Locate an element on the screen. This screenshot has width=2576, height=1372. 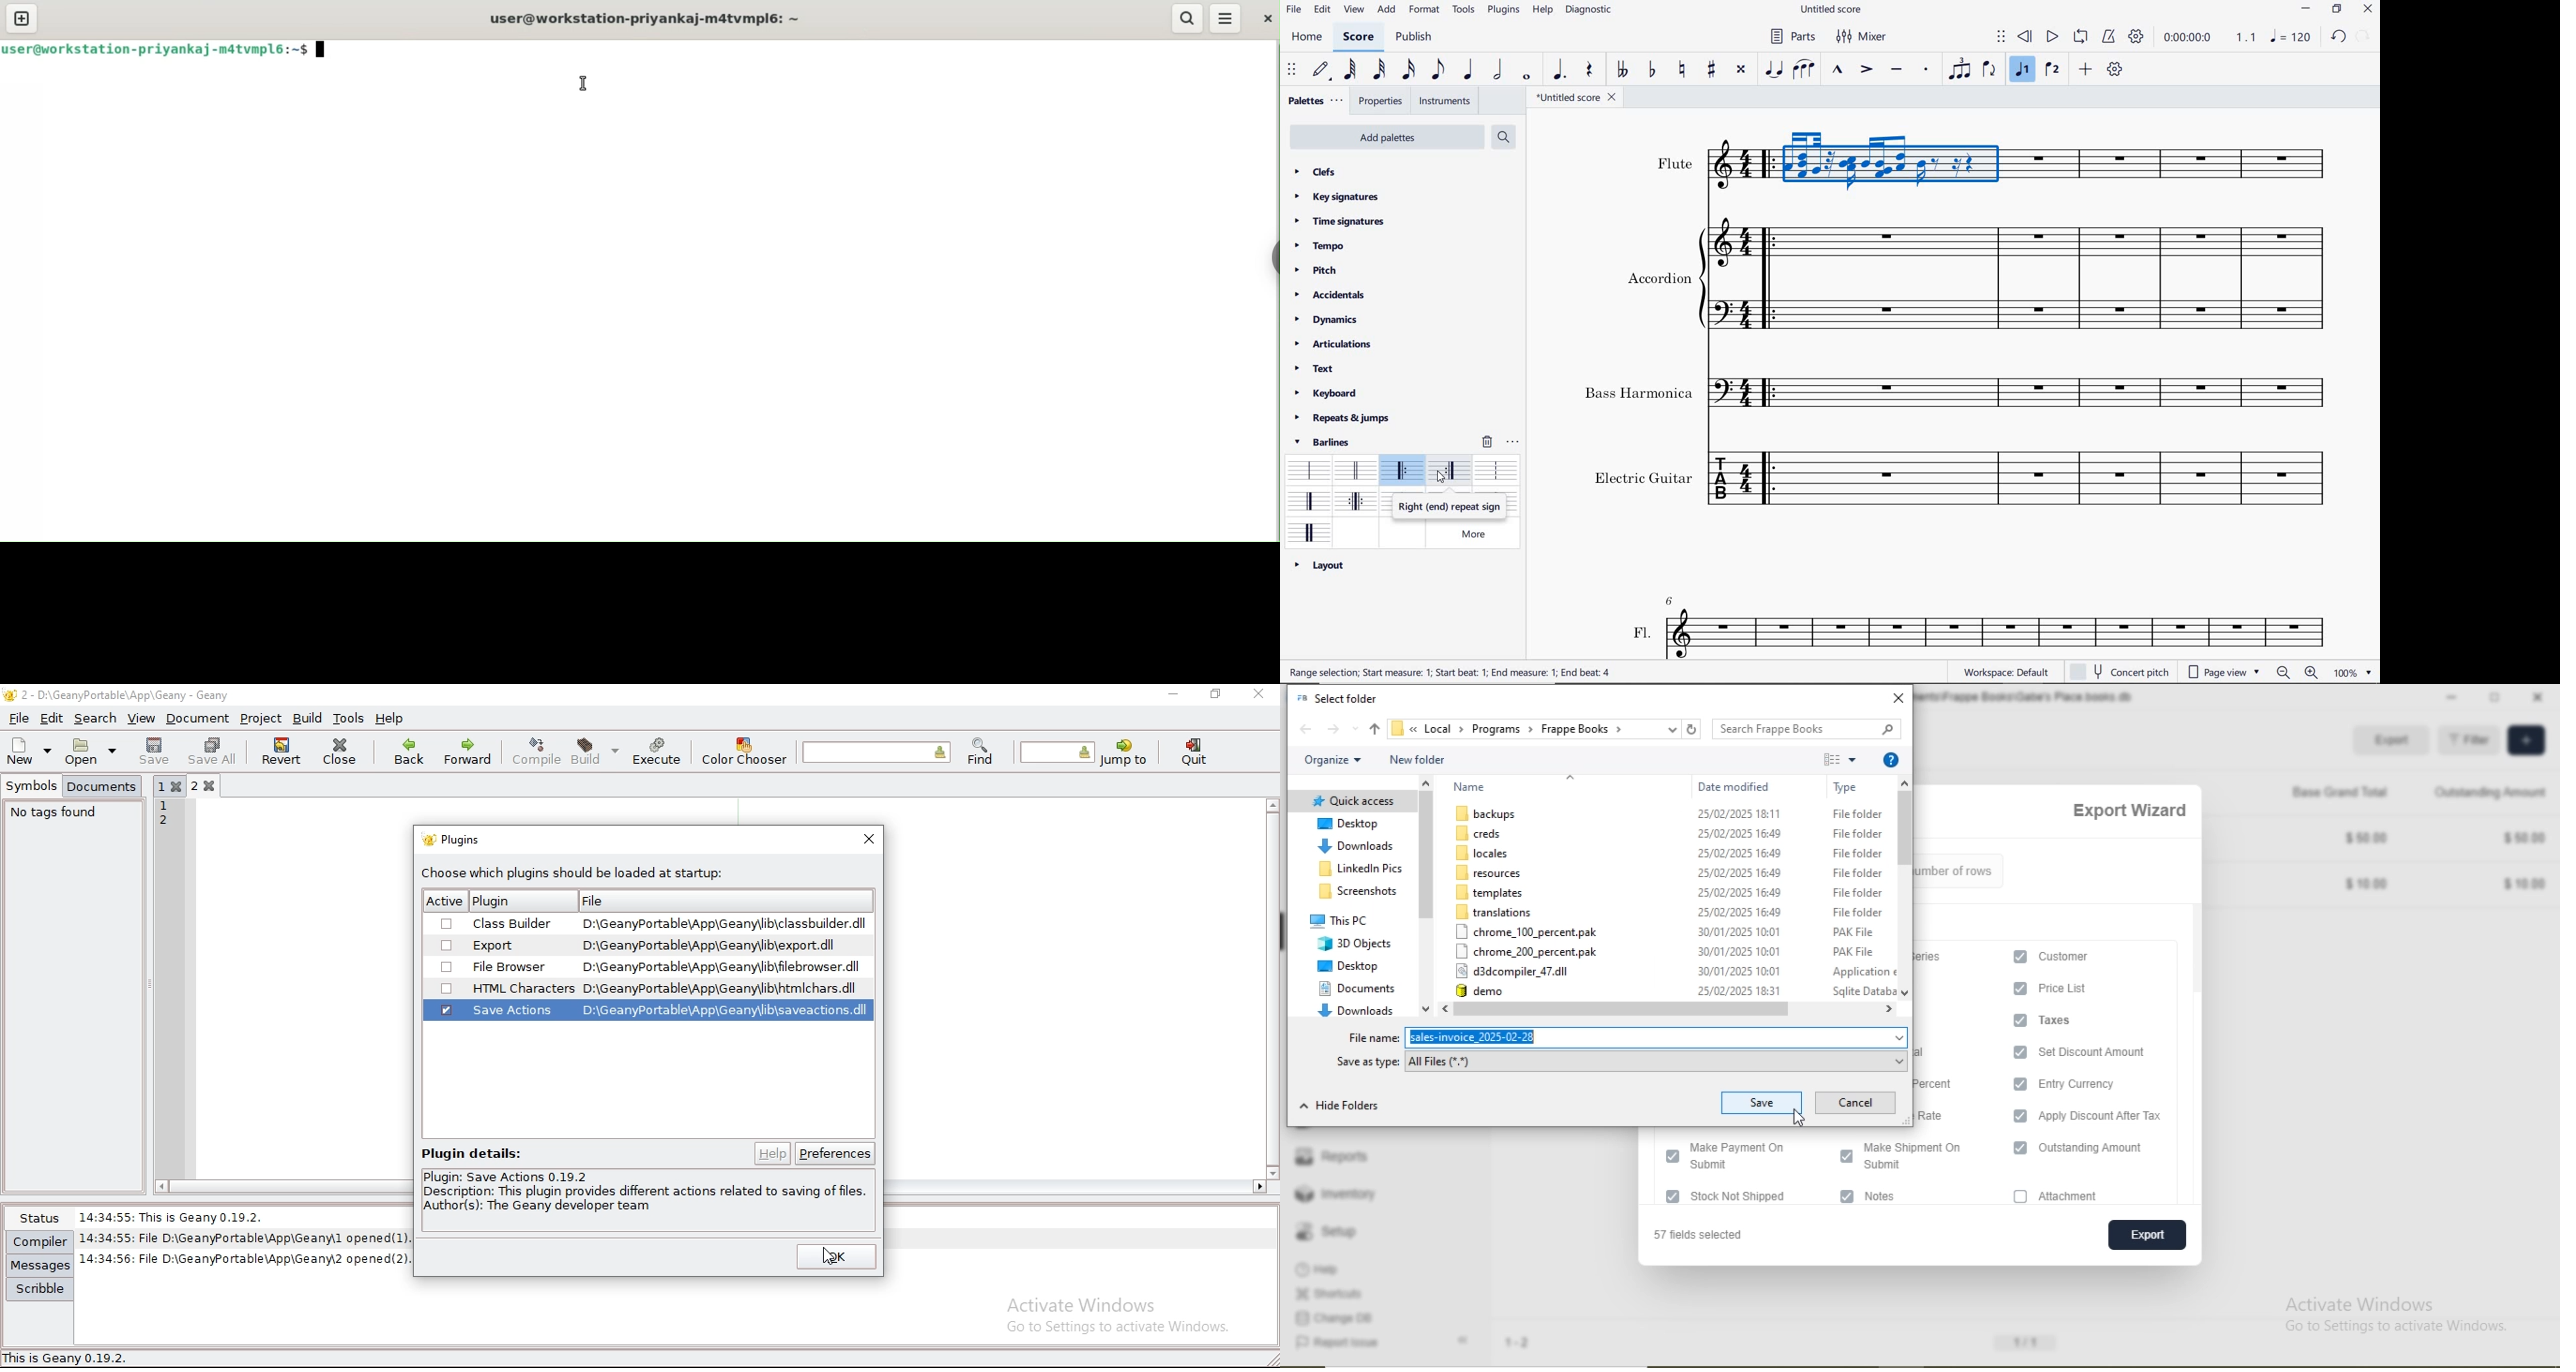
Change DB is located at coordinates (1338, 1318).